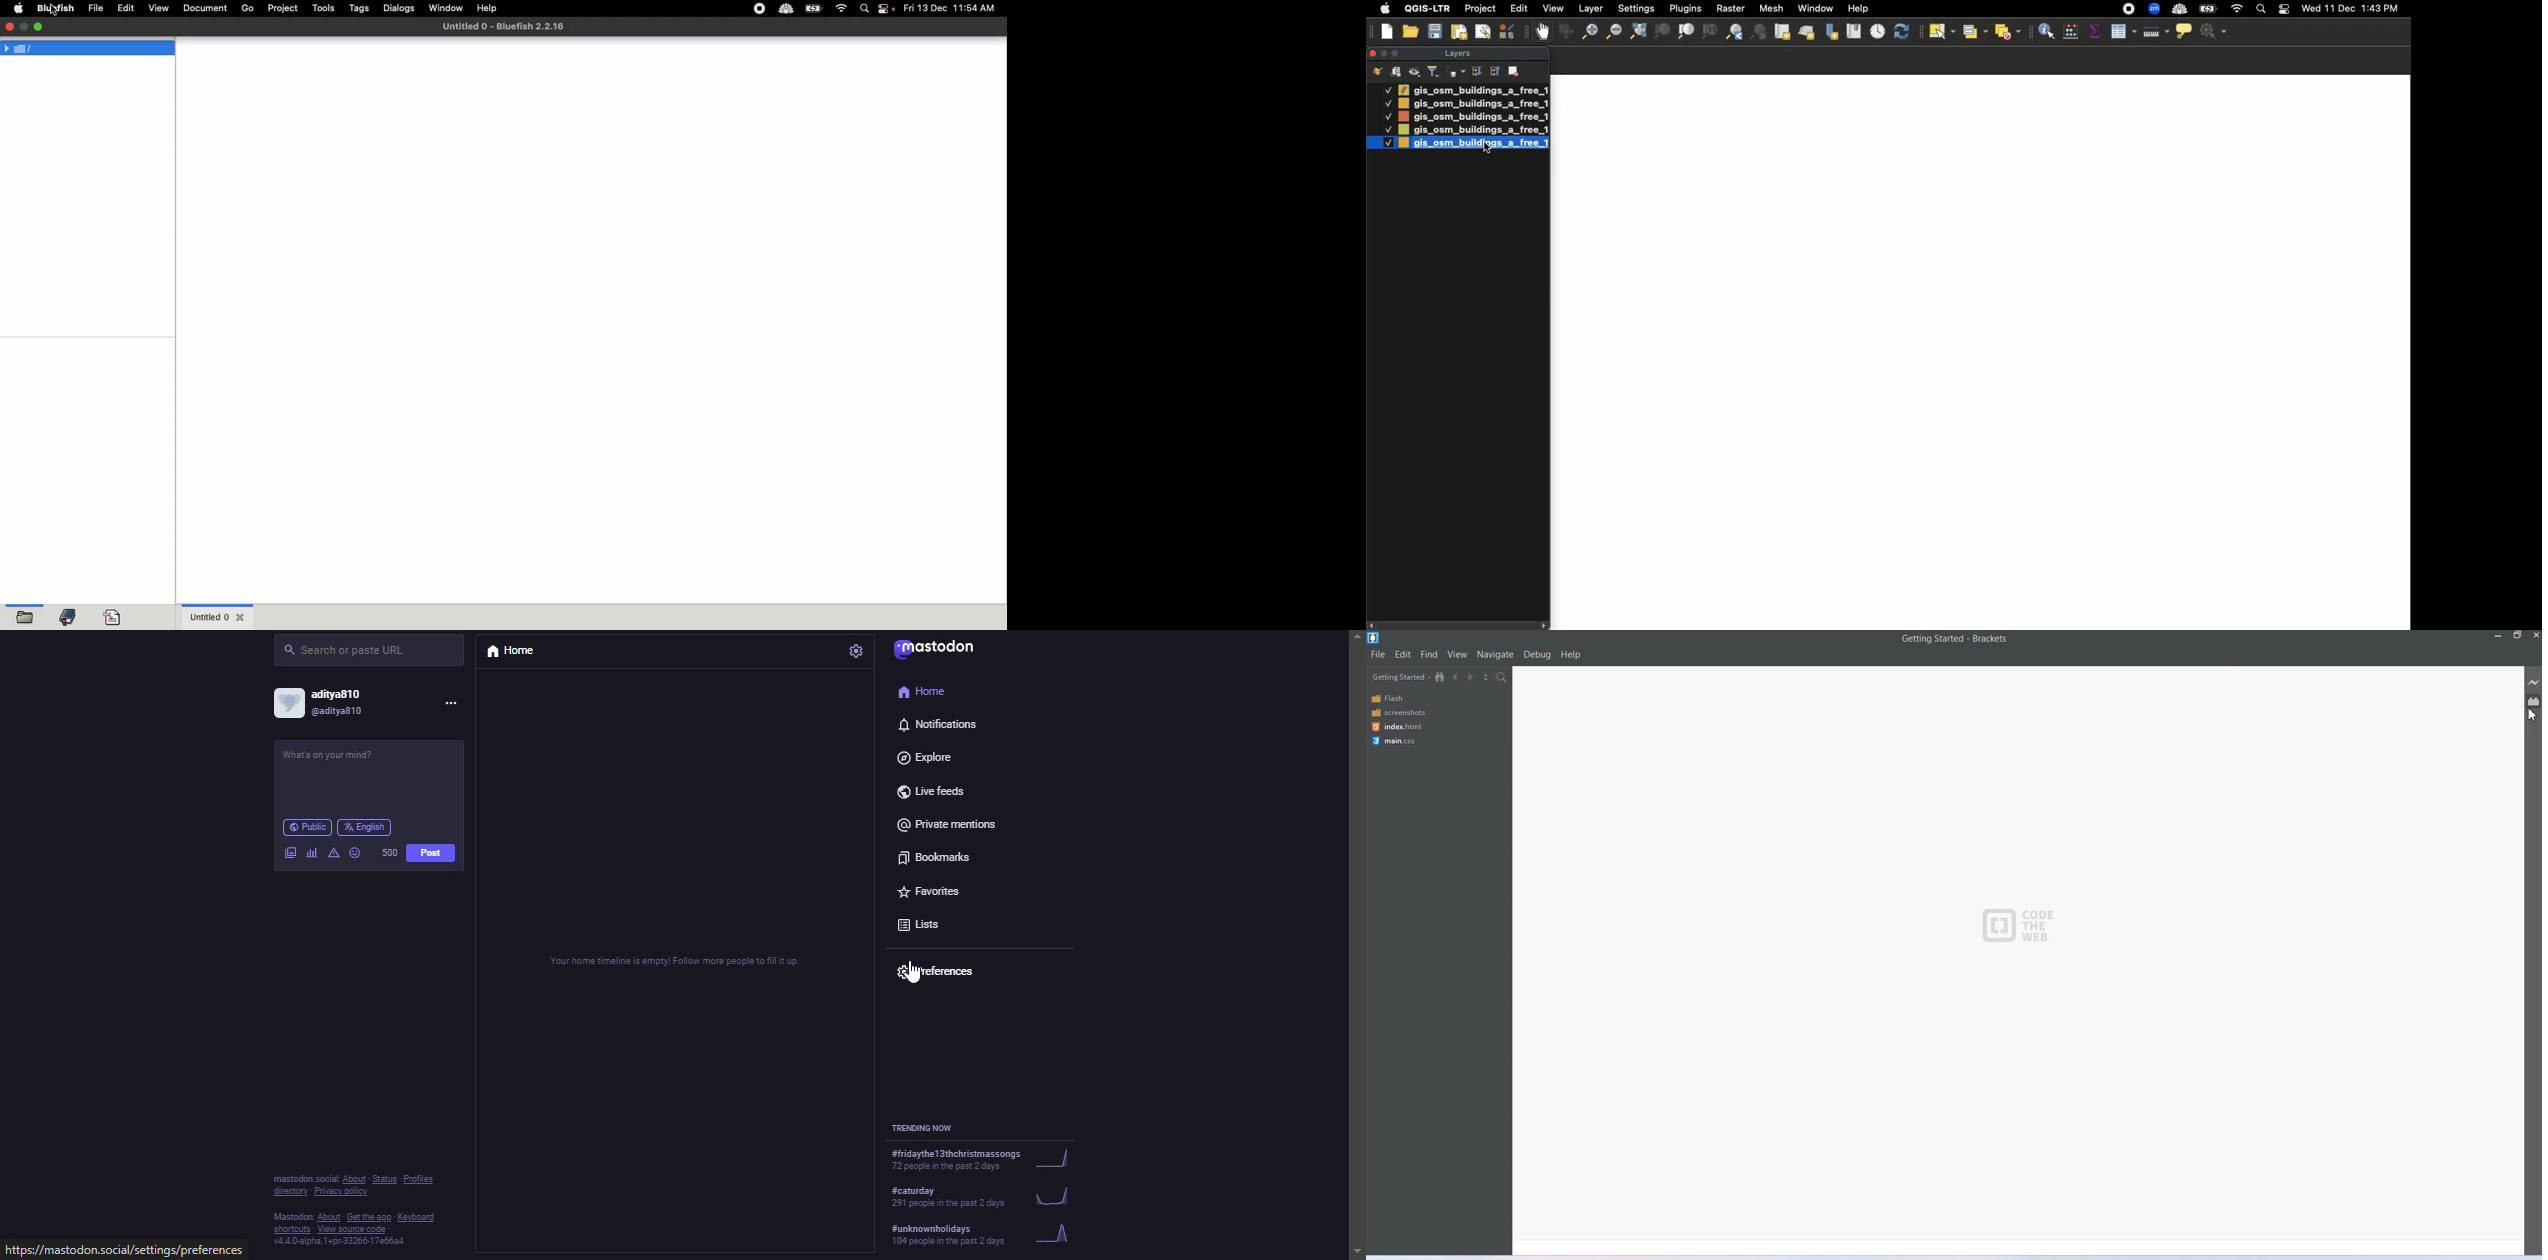  Describe the element at coordinates (308, 853) in the screenshot. I see `polls` at that location.